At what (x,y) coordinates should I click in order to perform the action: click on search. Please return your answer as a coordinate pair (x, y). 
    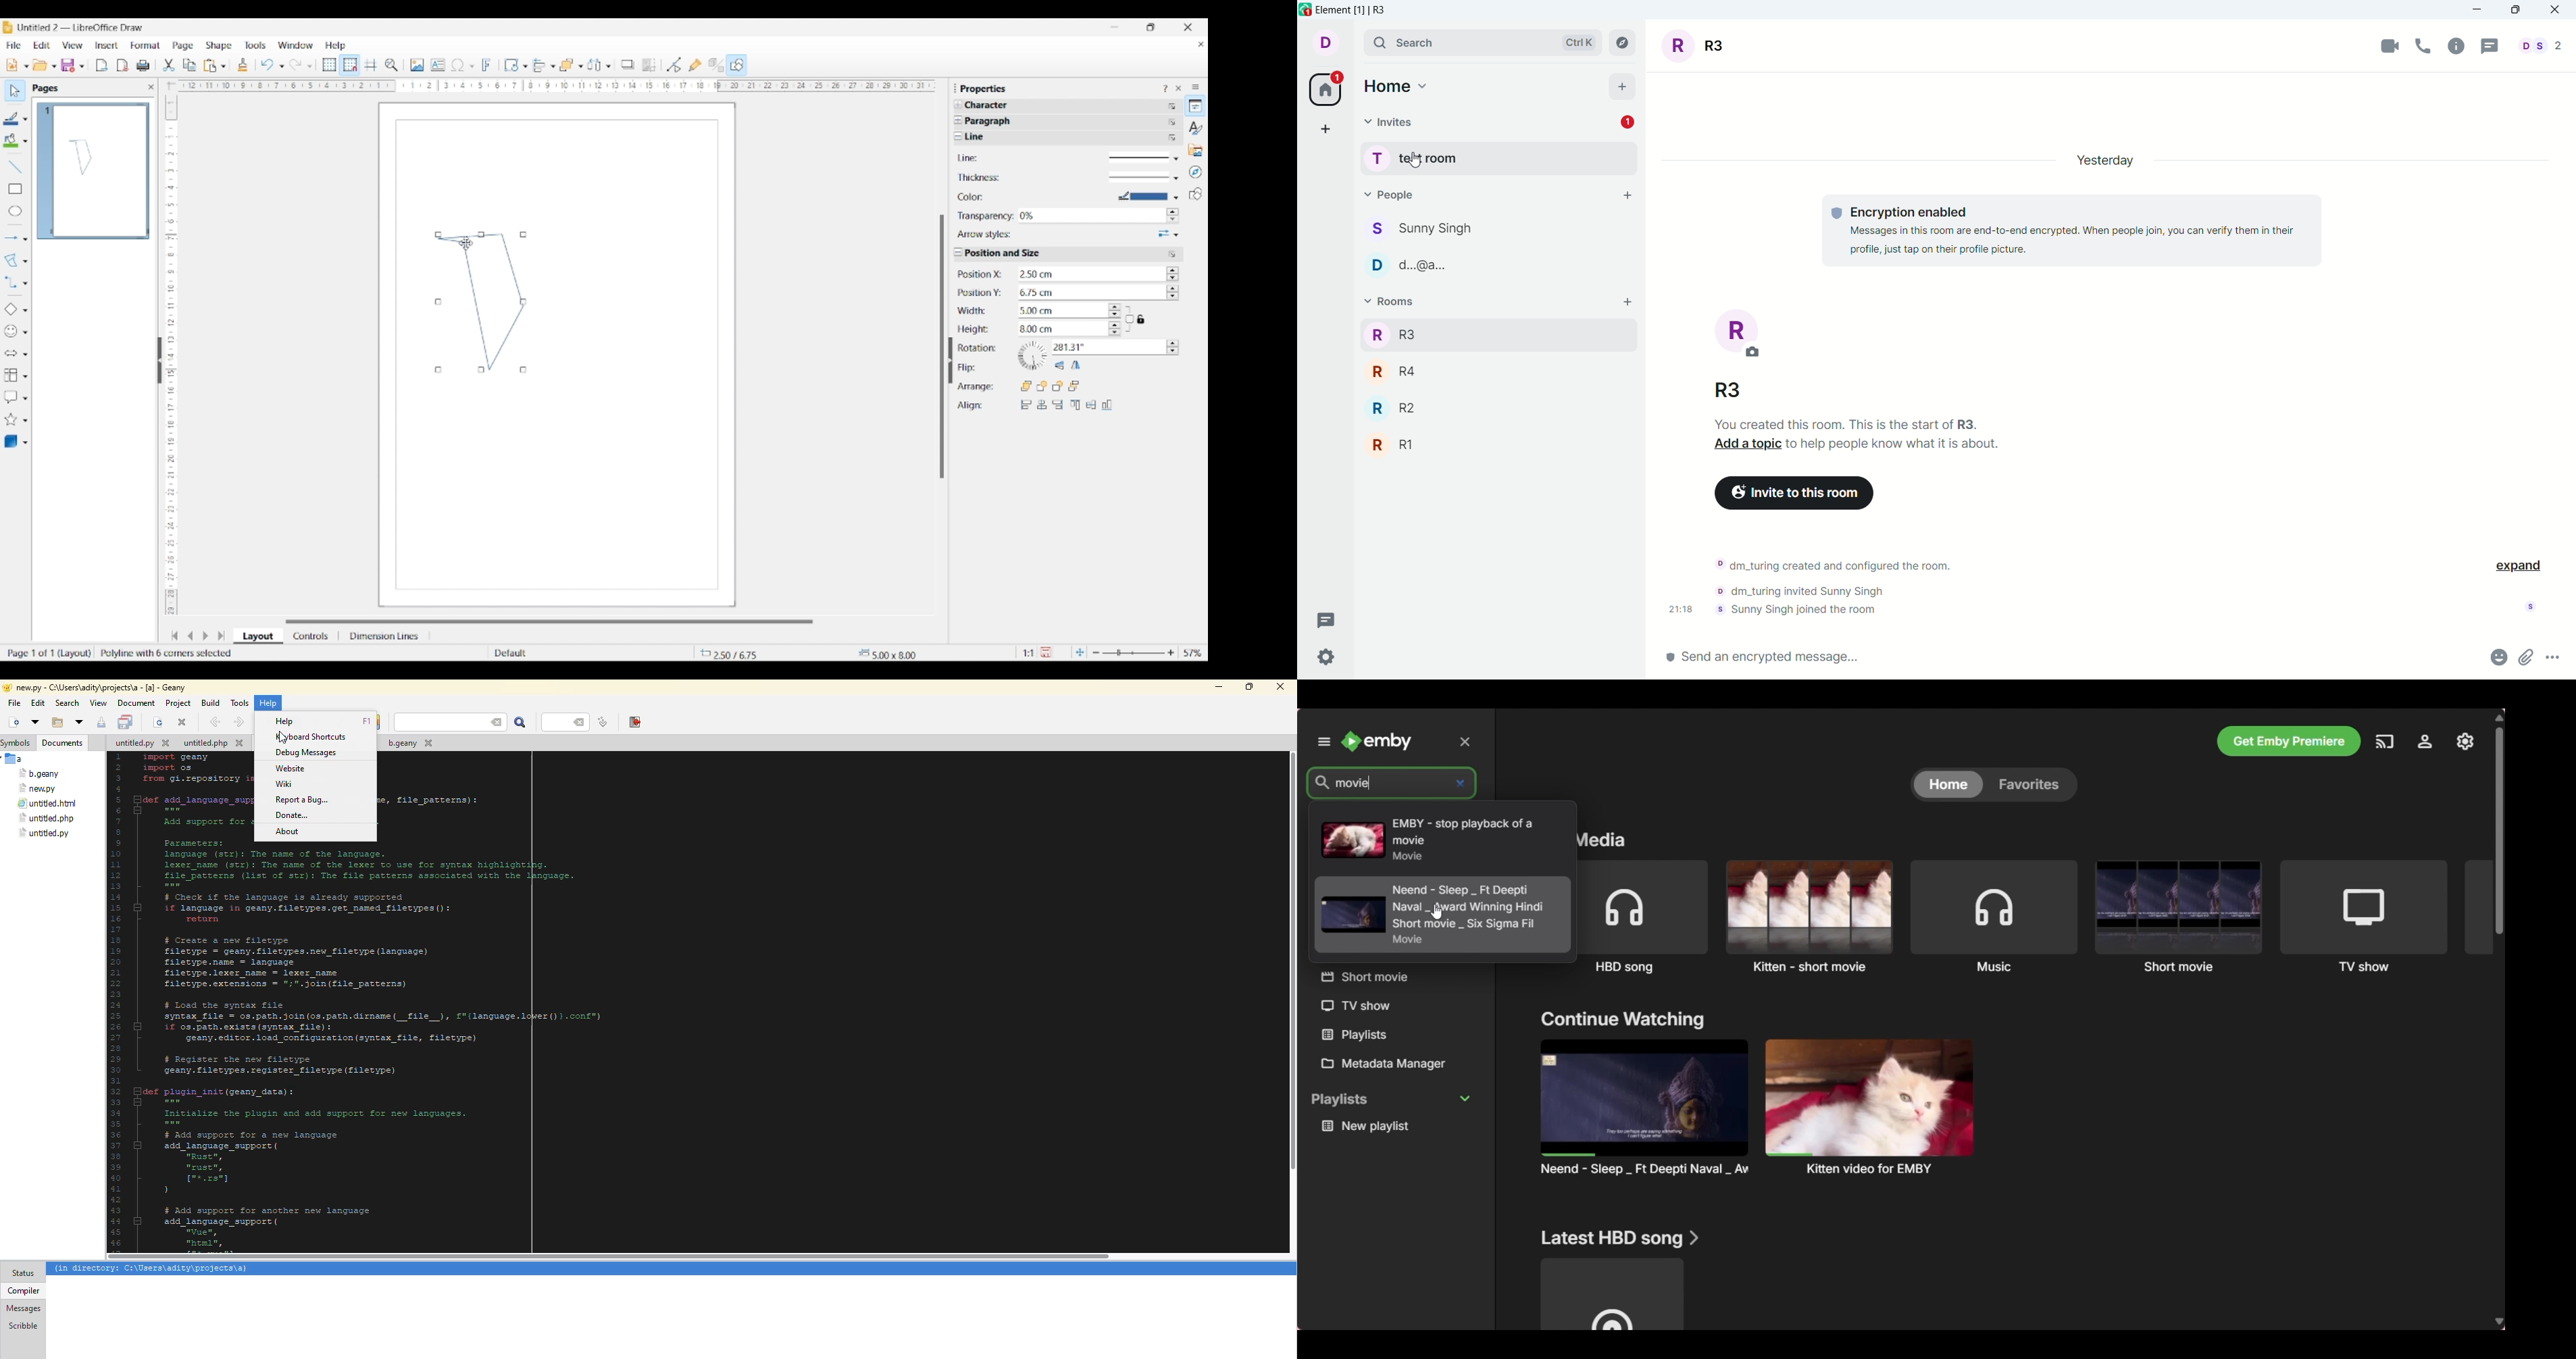
    Looking at the image, I should click on (521, 723).